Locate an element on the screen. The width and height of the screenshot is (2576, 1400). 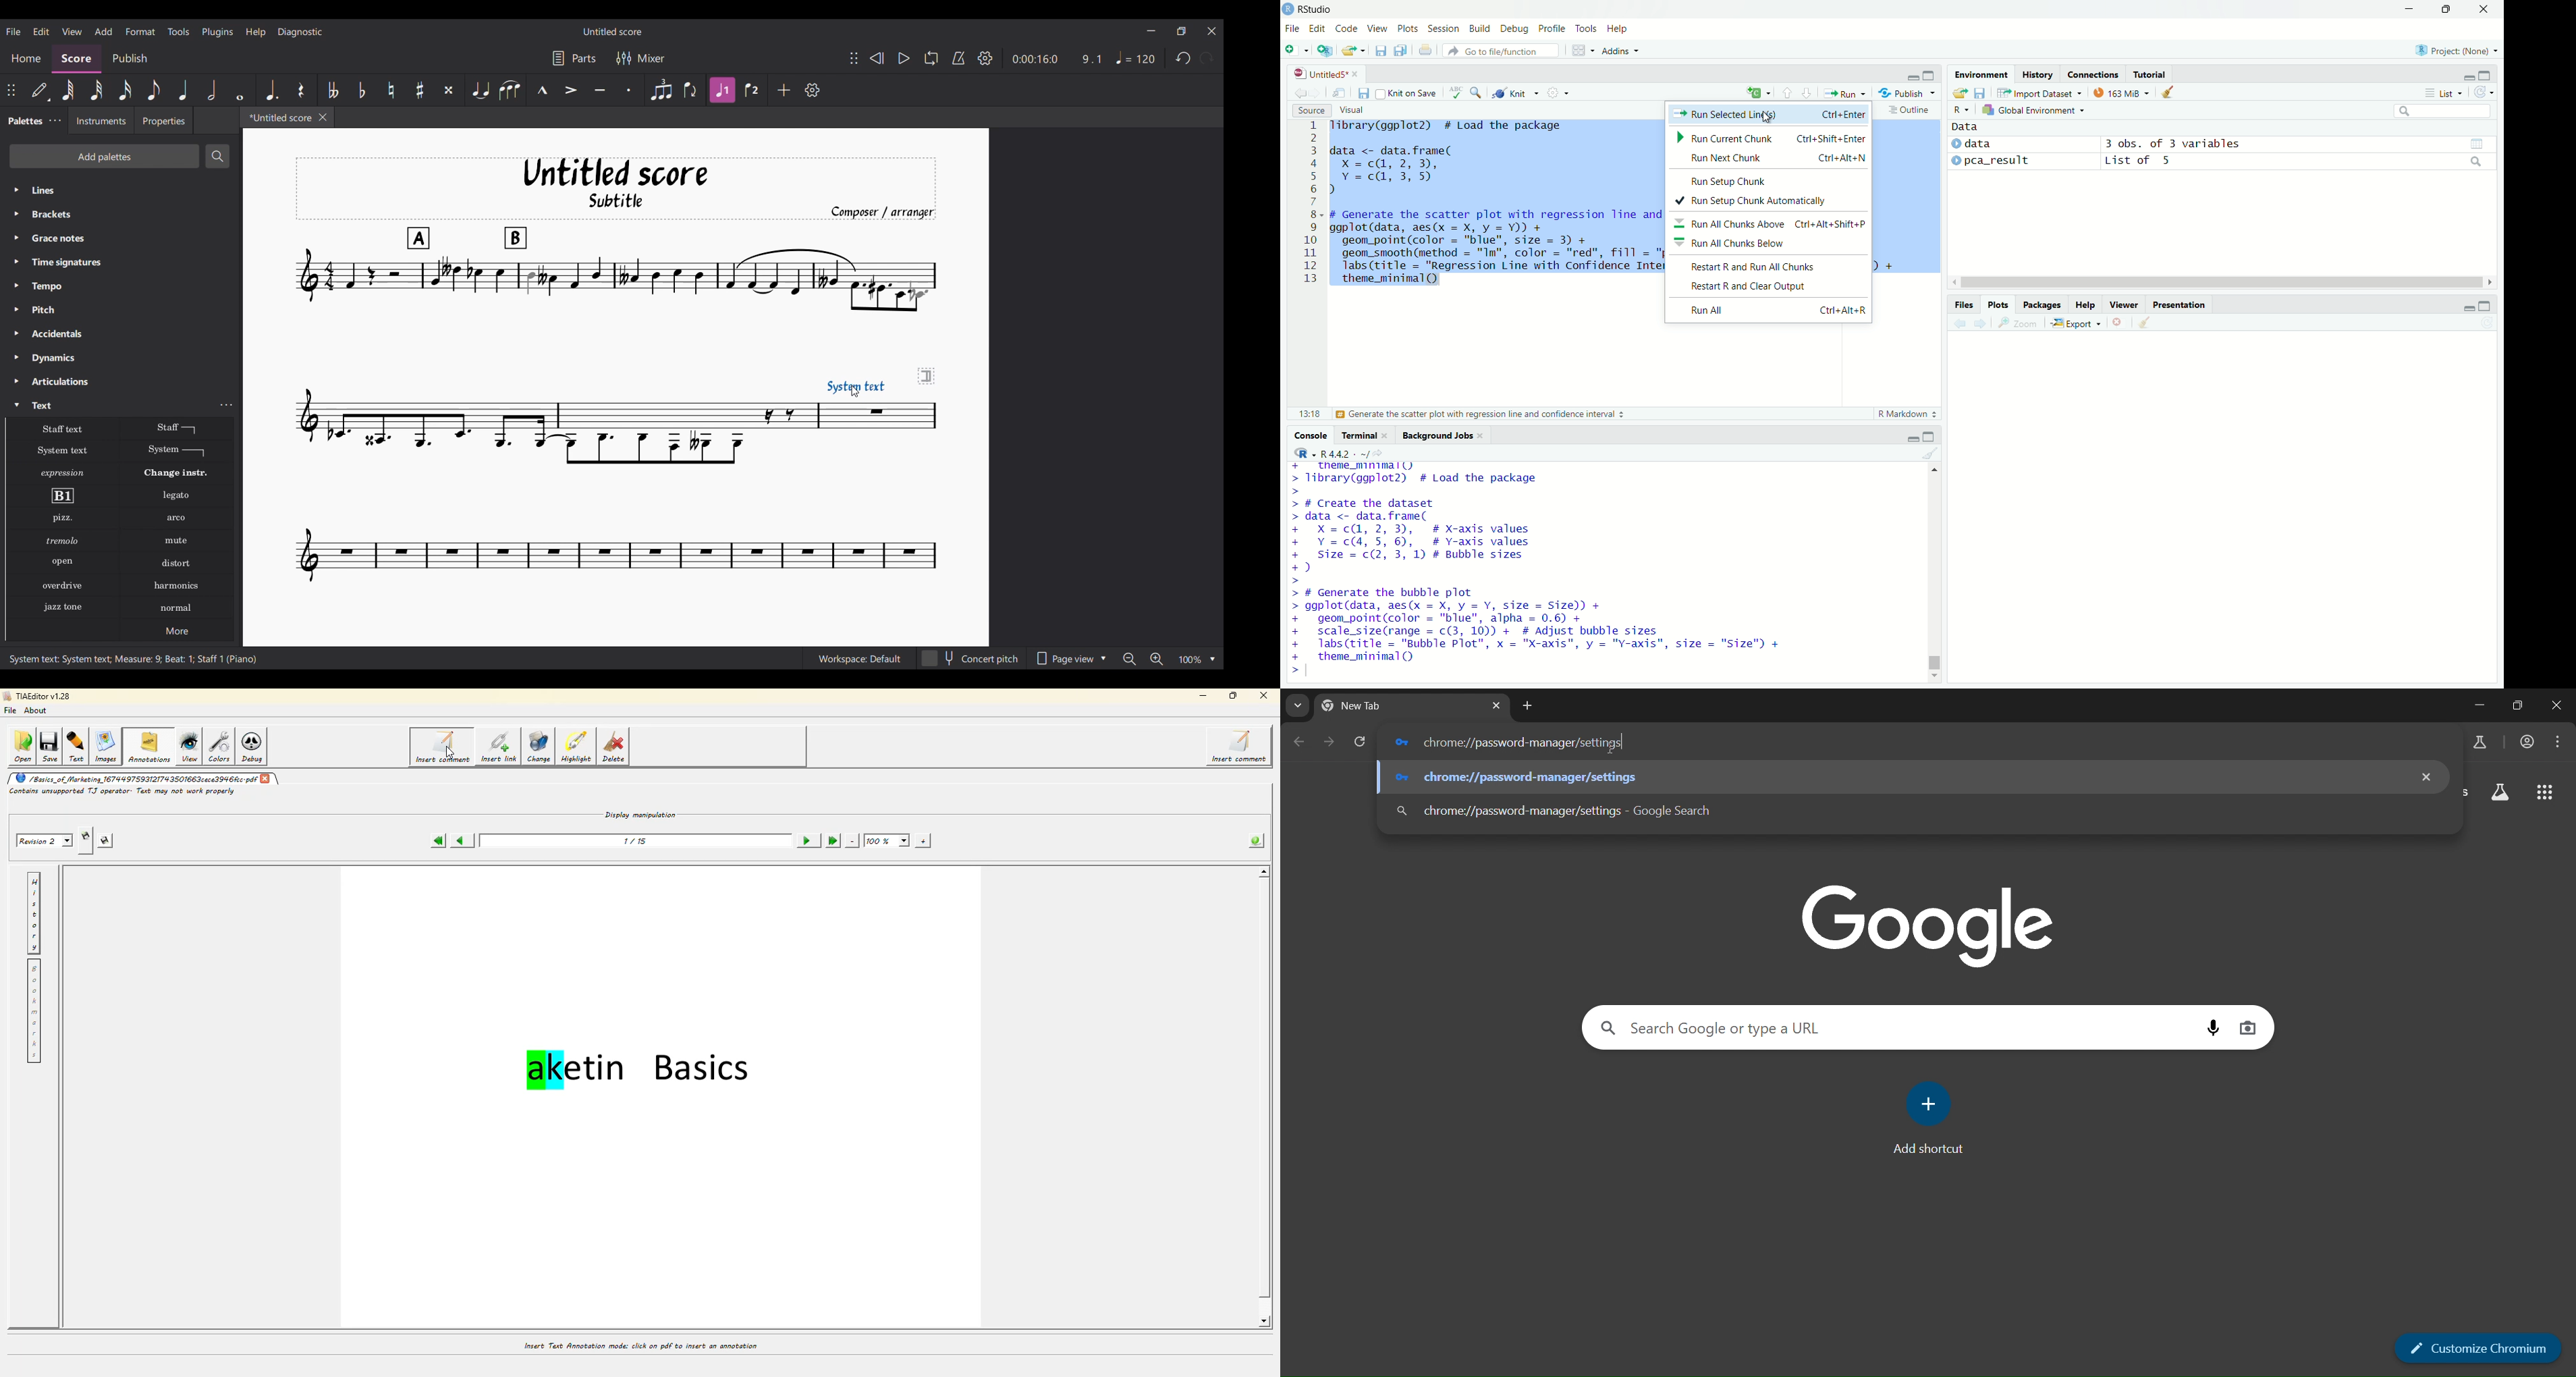
Console is located at coordinates (1310, 434).